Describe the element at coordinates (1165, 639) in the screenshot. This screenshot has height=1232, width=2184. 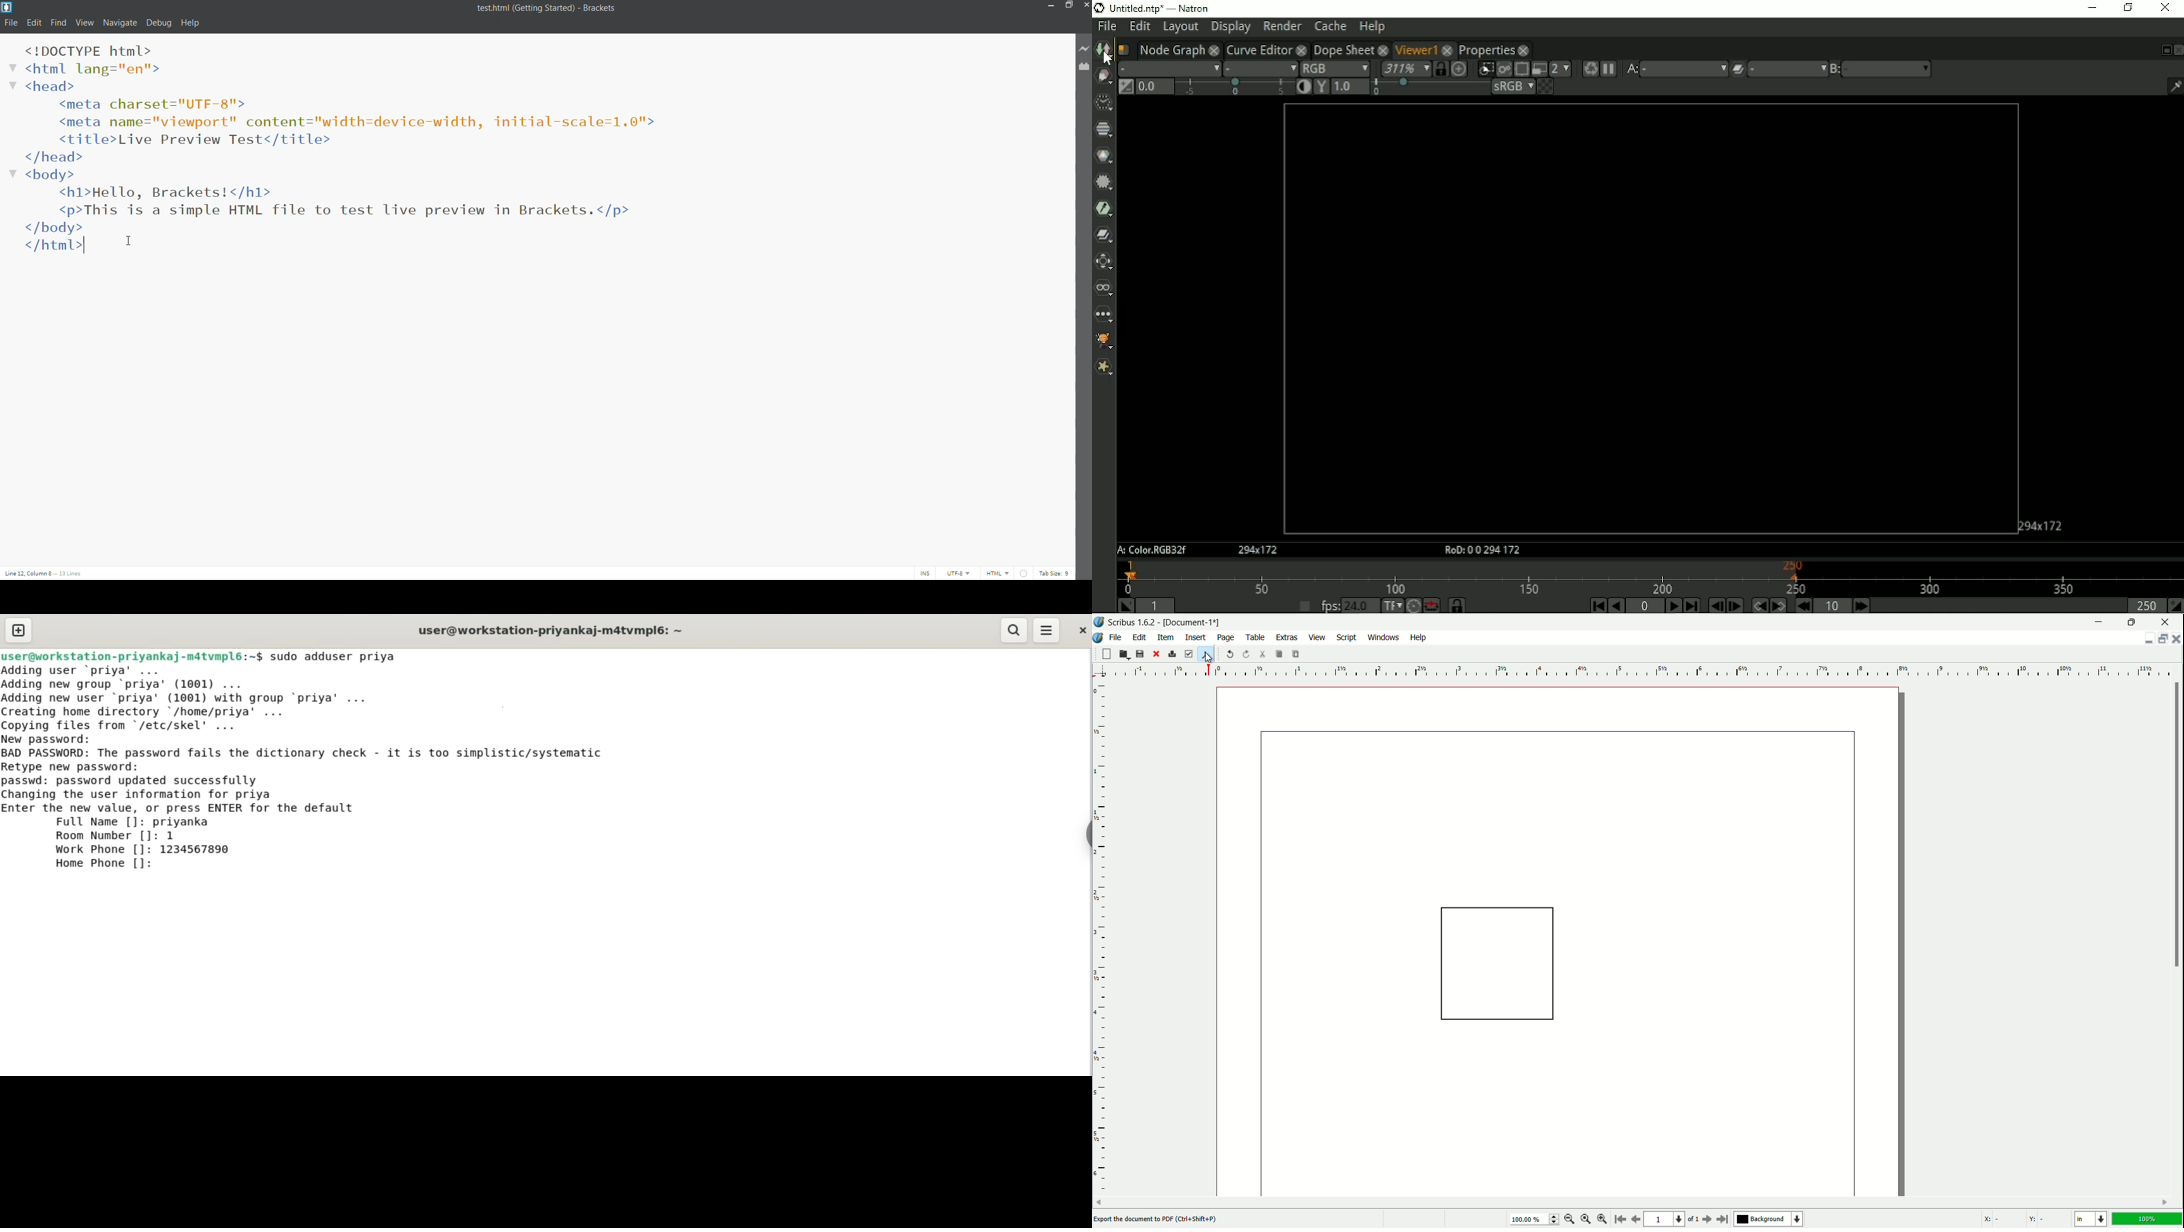
I see `item menu` at that location.